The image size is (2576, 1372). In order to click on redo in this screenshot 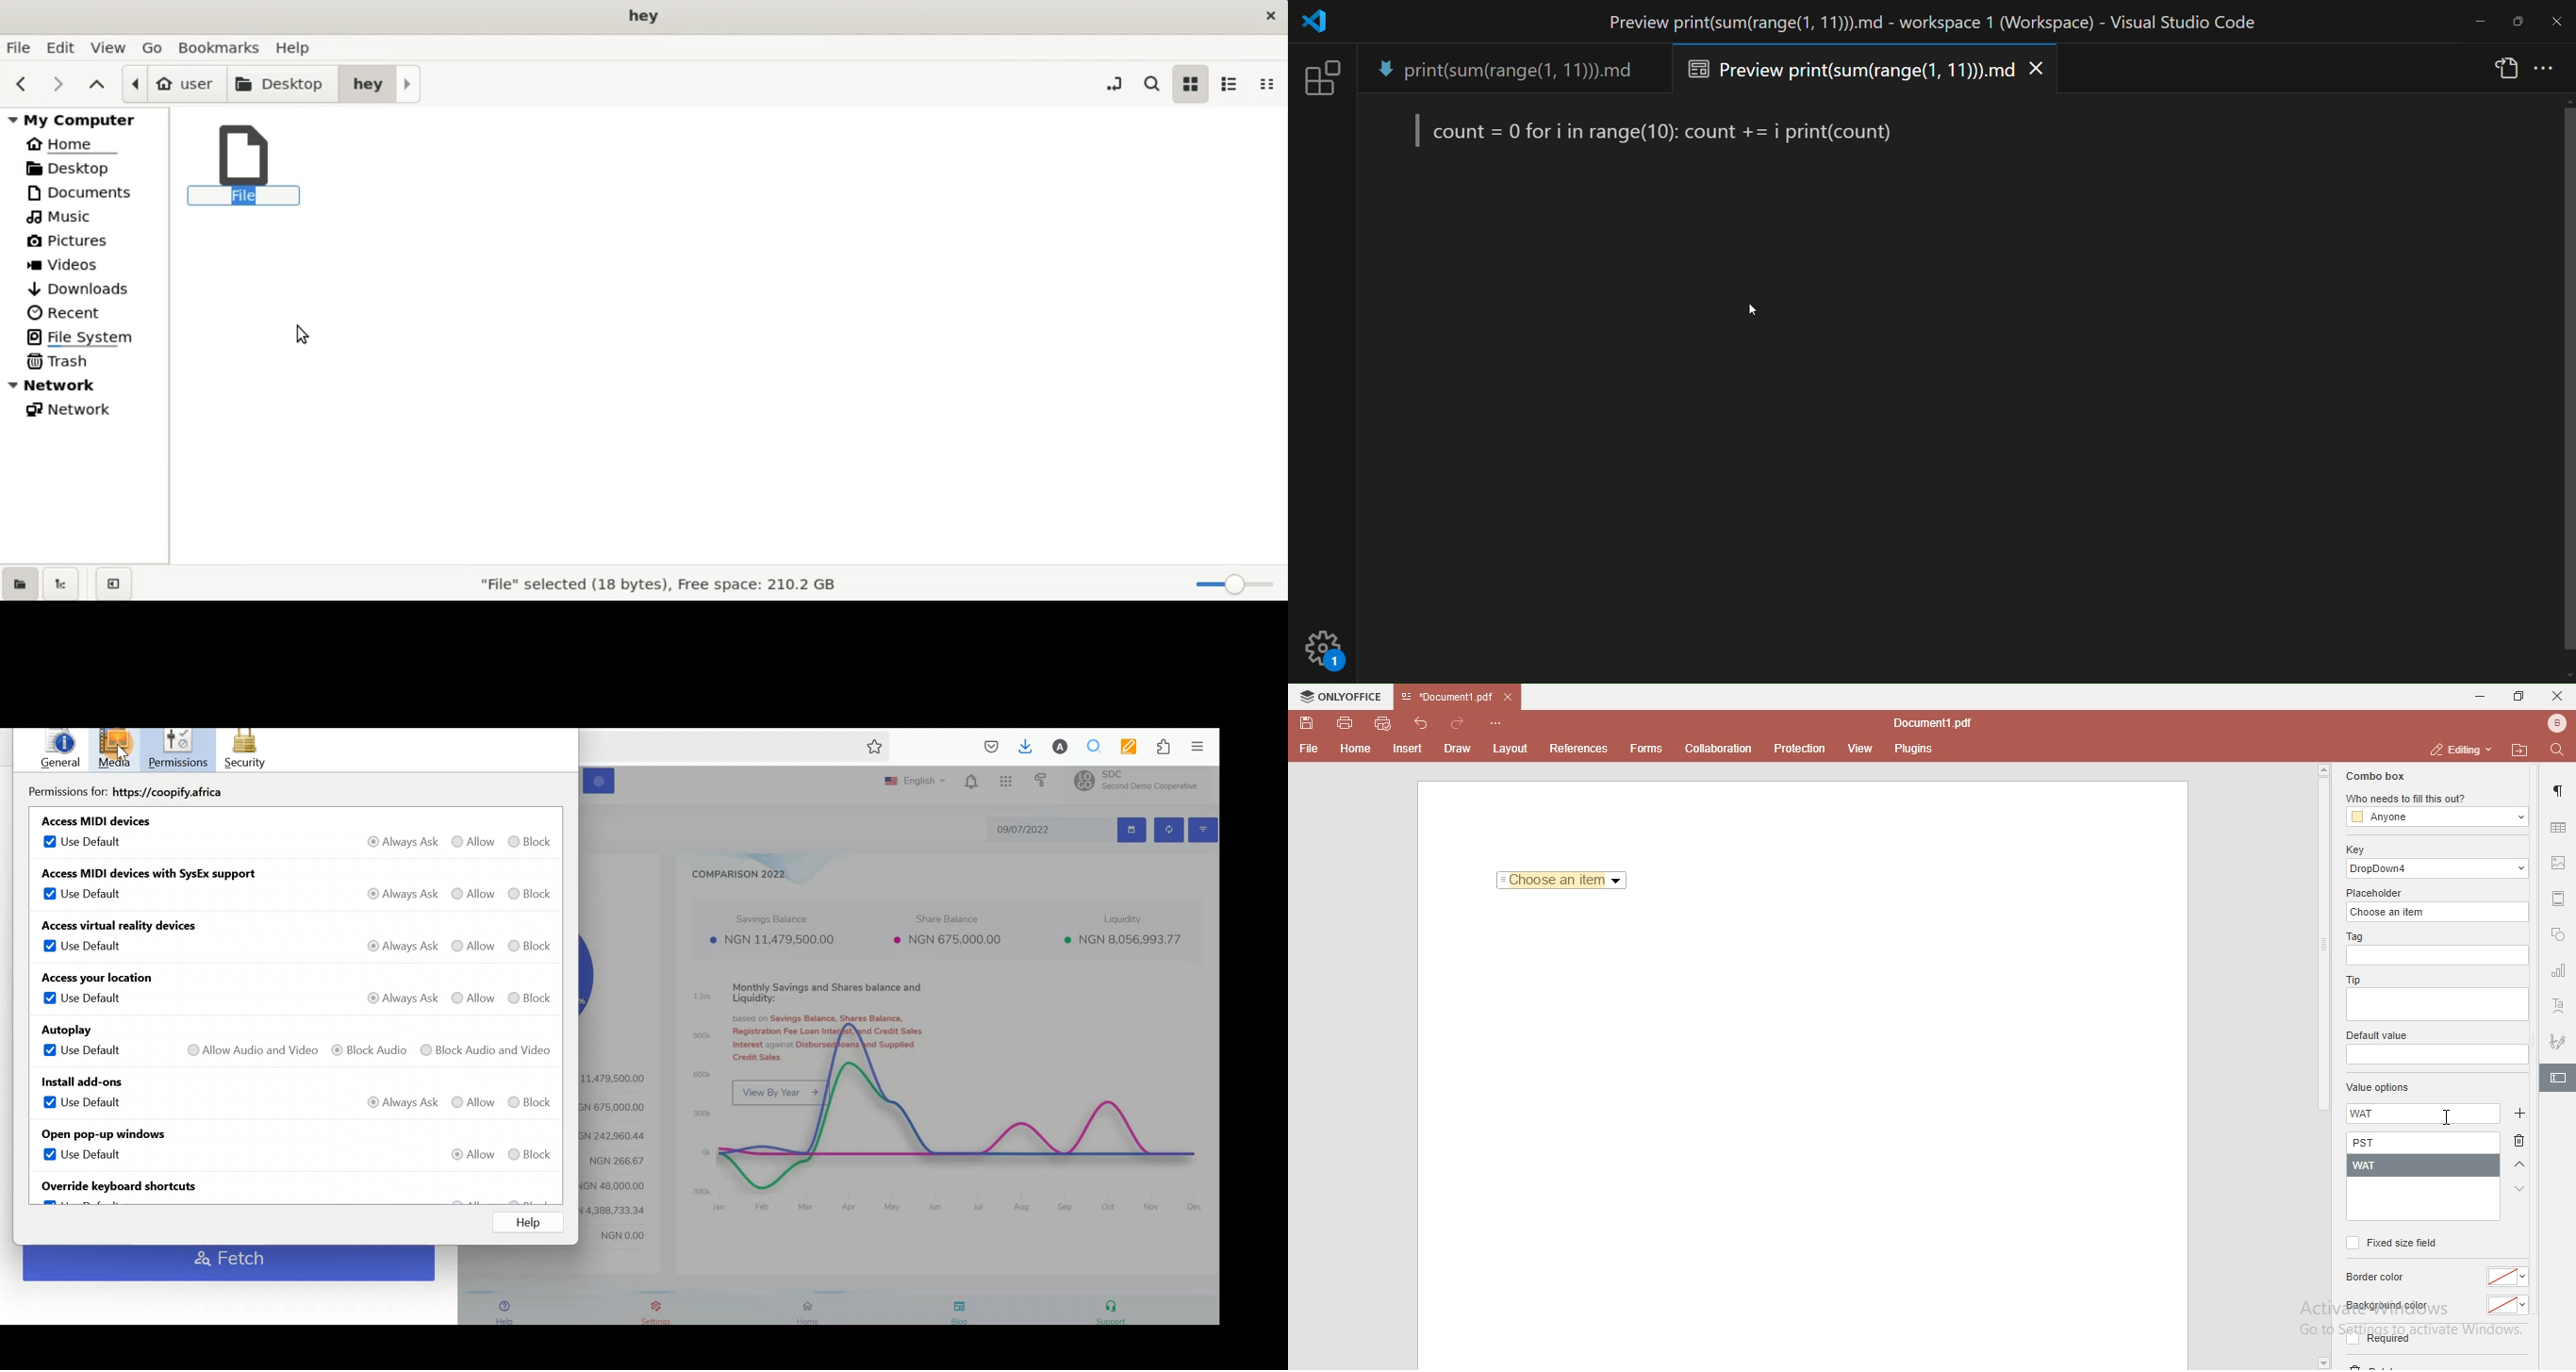, I will do `click(1461, 719)`.